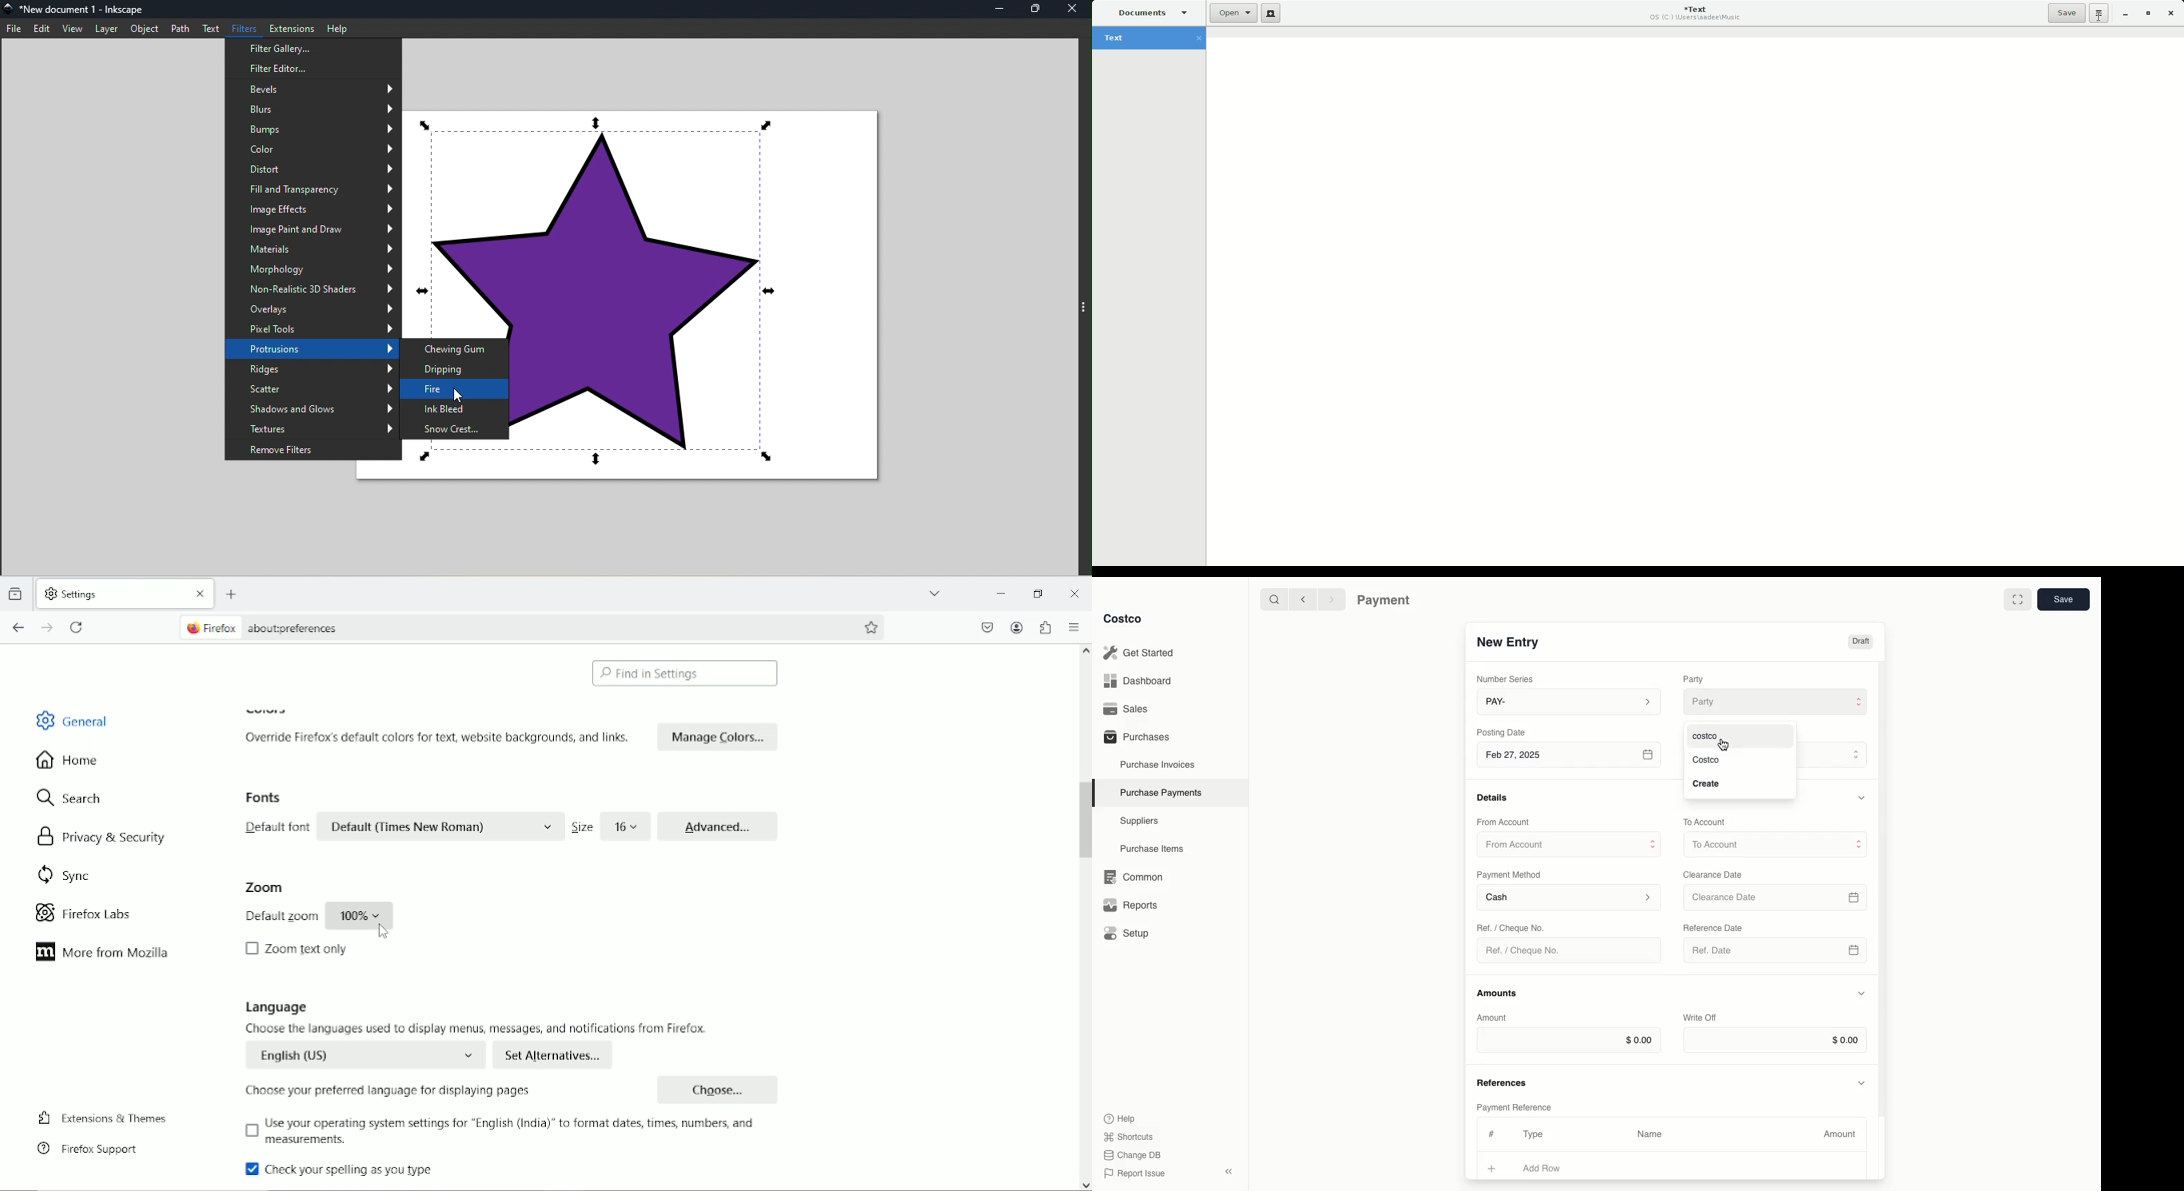 The width and height of the screenshot is (2184, 1204). I want to click on Setup, so click(1131, 934).